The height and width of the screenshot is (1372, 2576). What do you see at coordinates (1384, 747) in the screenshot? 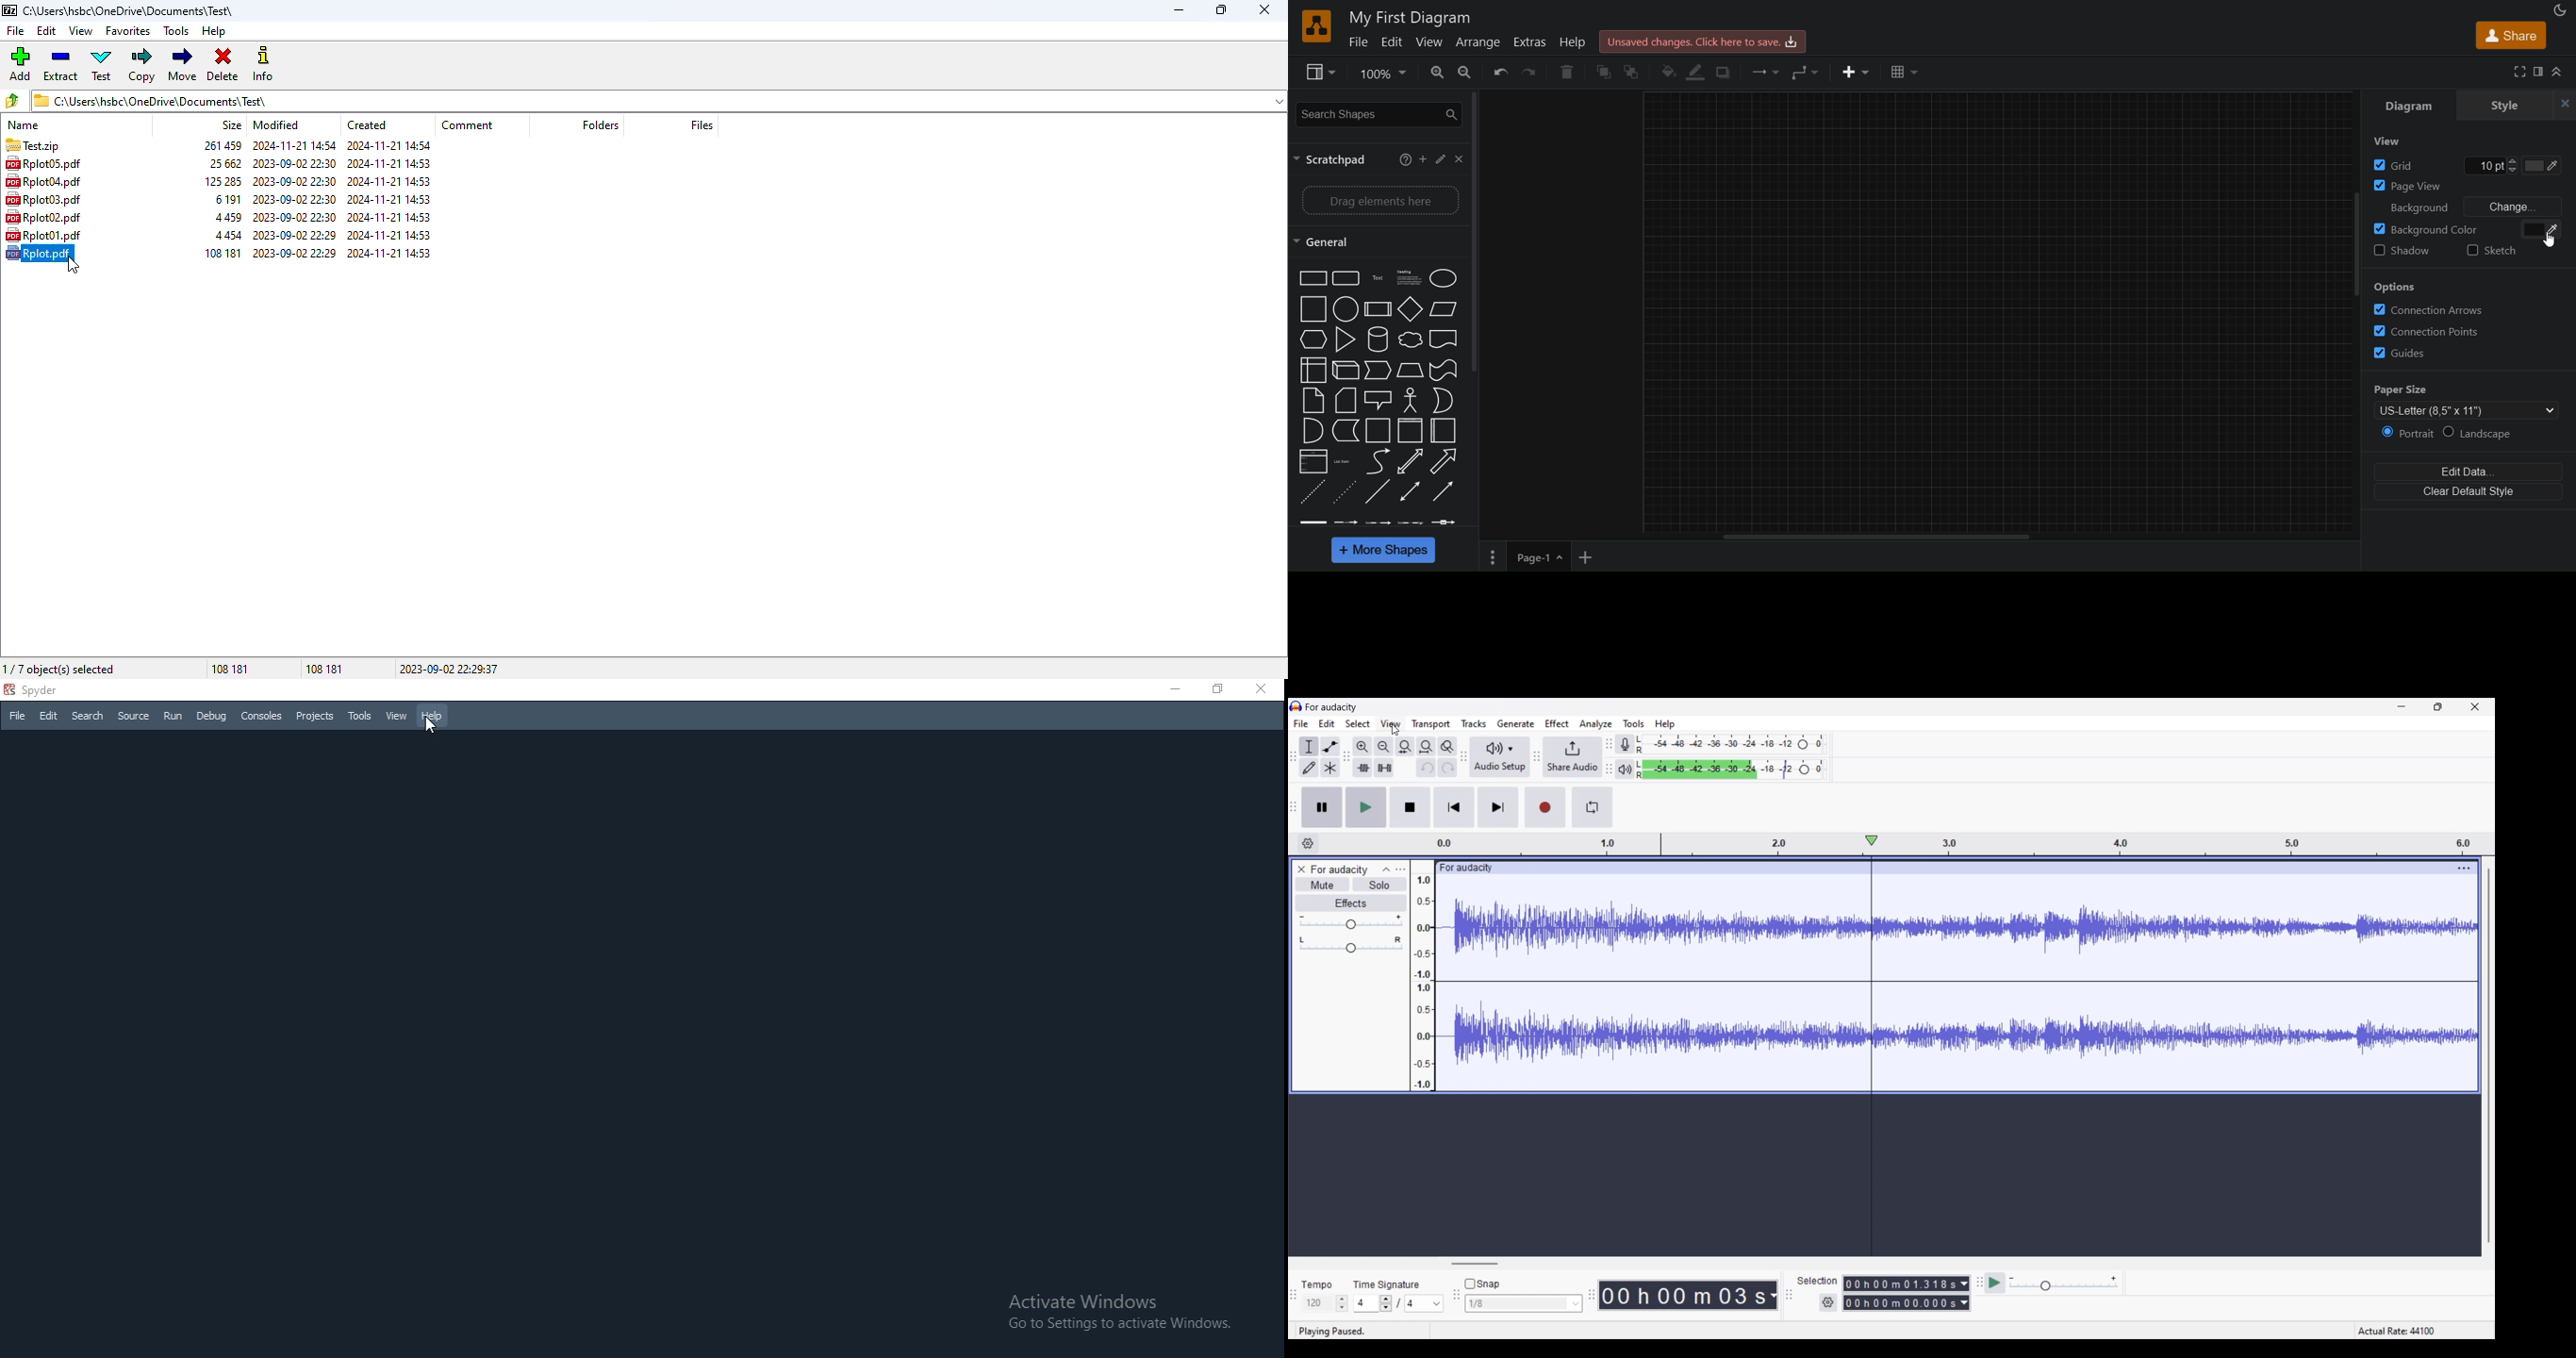
I see `Zoom out` at bounding box center [1384, 747].